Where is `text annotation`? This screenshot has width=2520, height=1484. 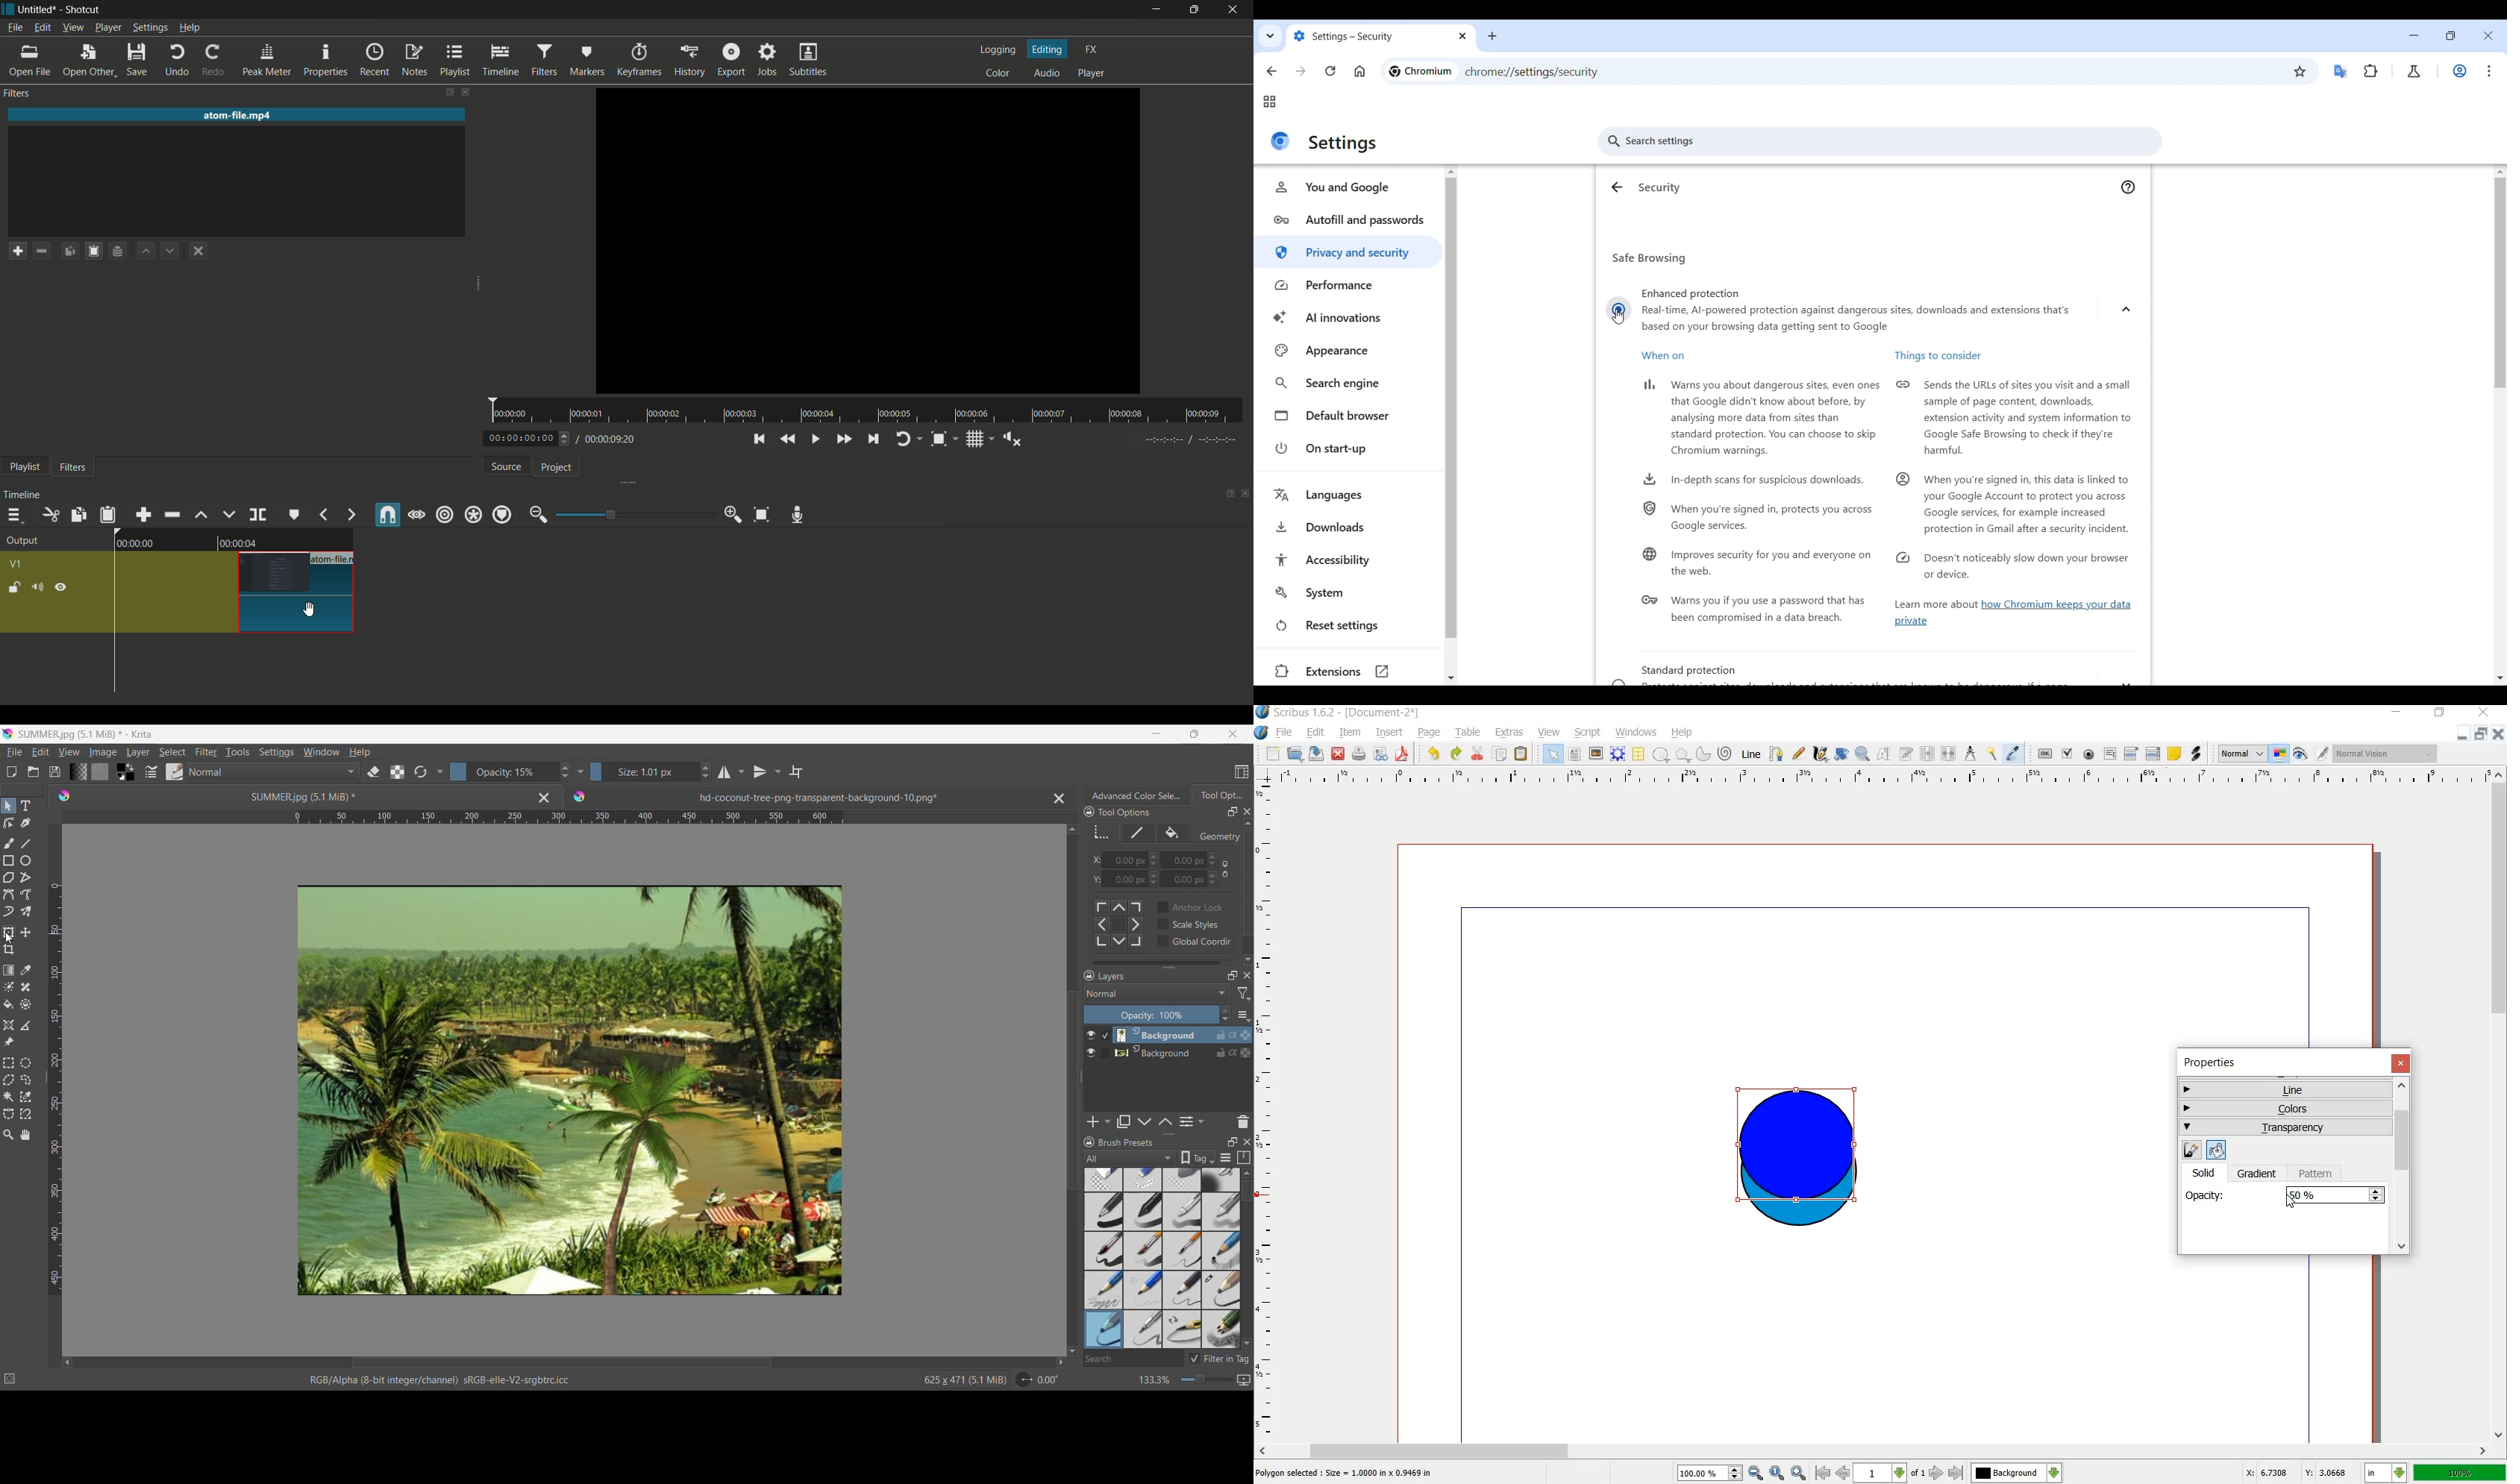 text annotation is located at coordinates (2176, 754).